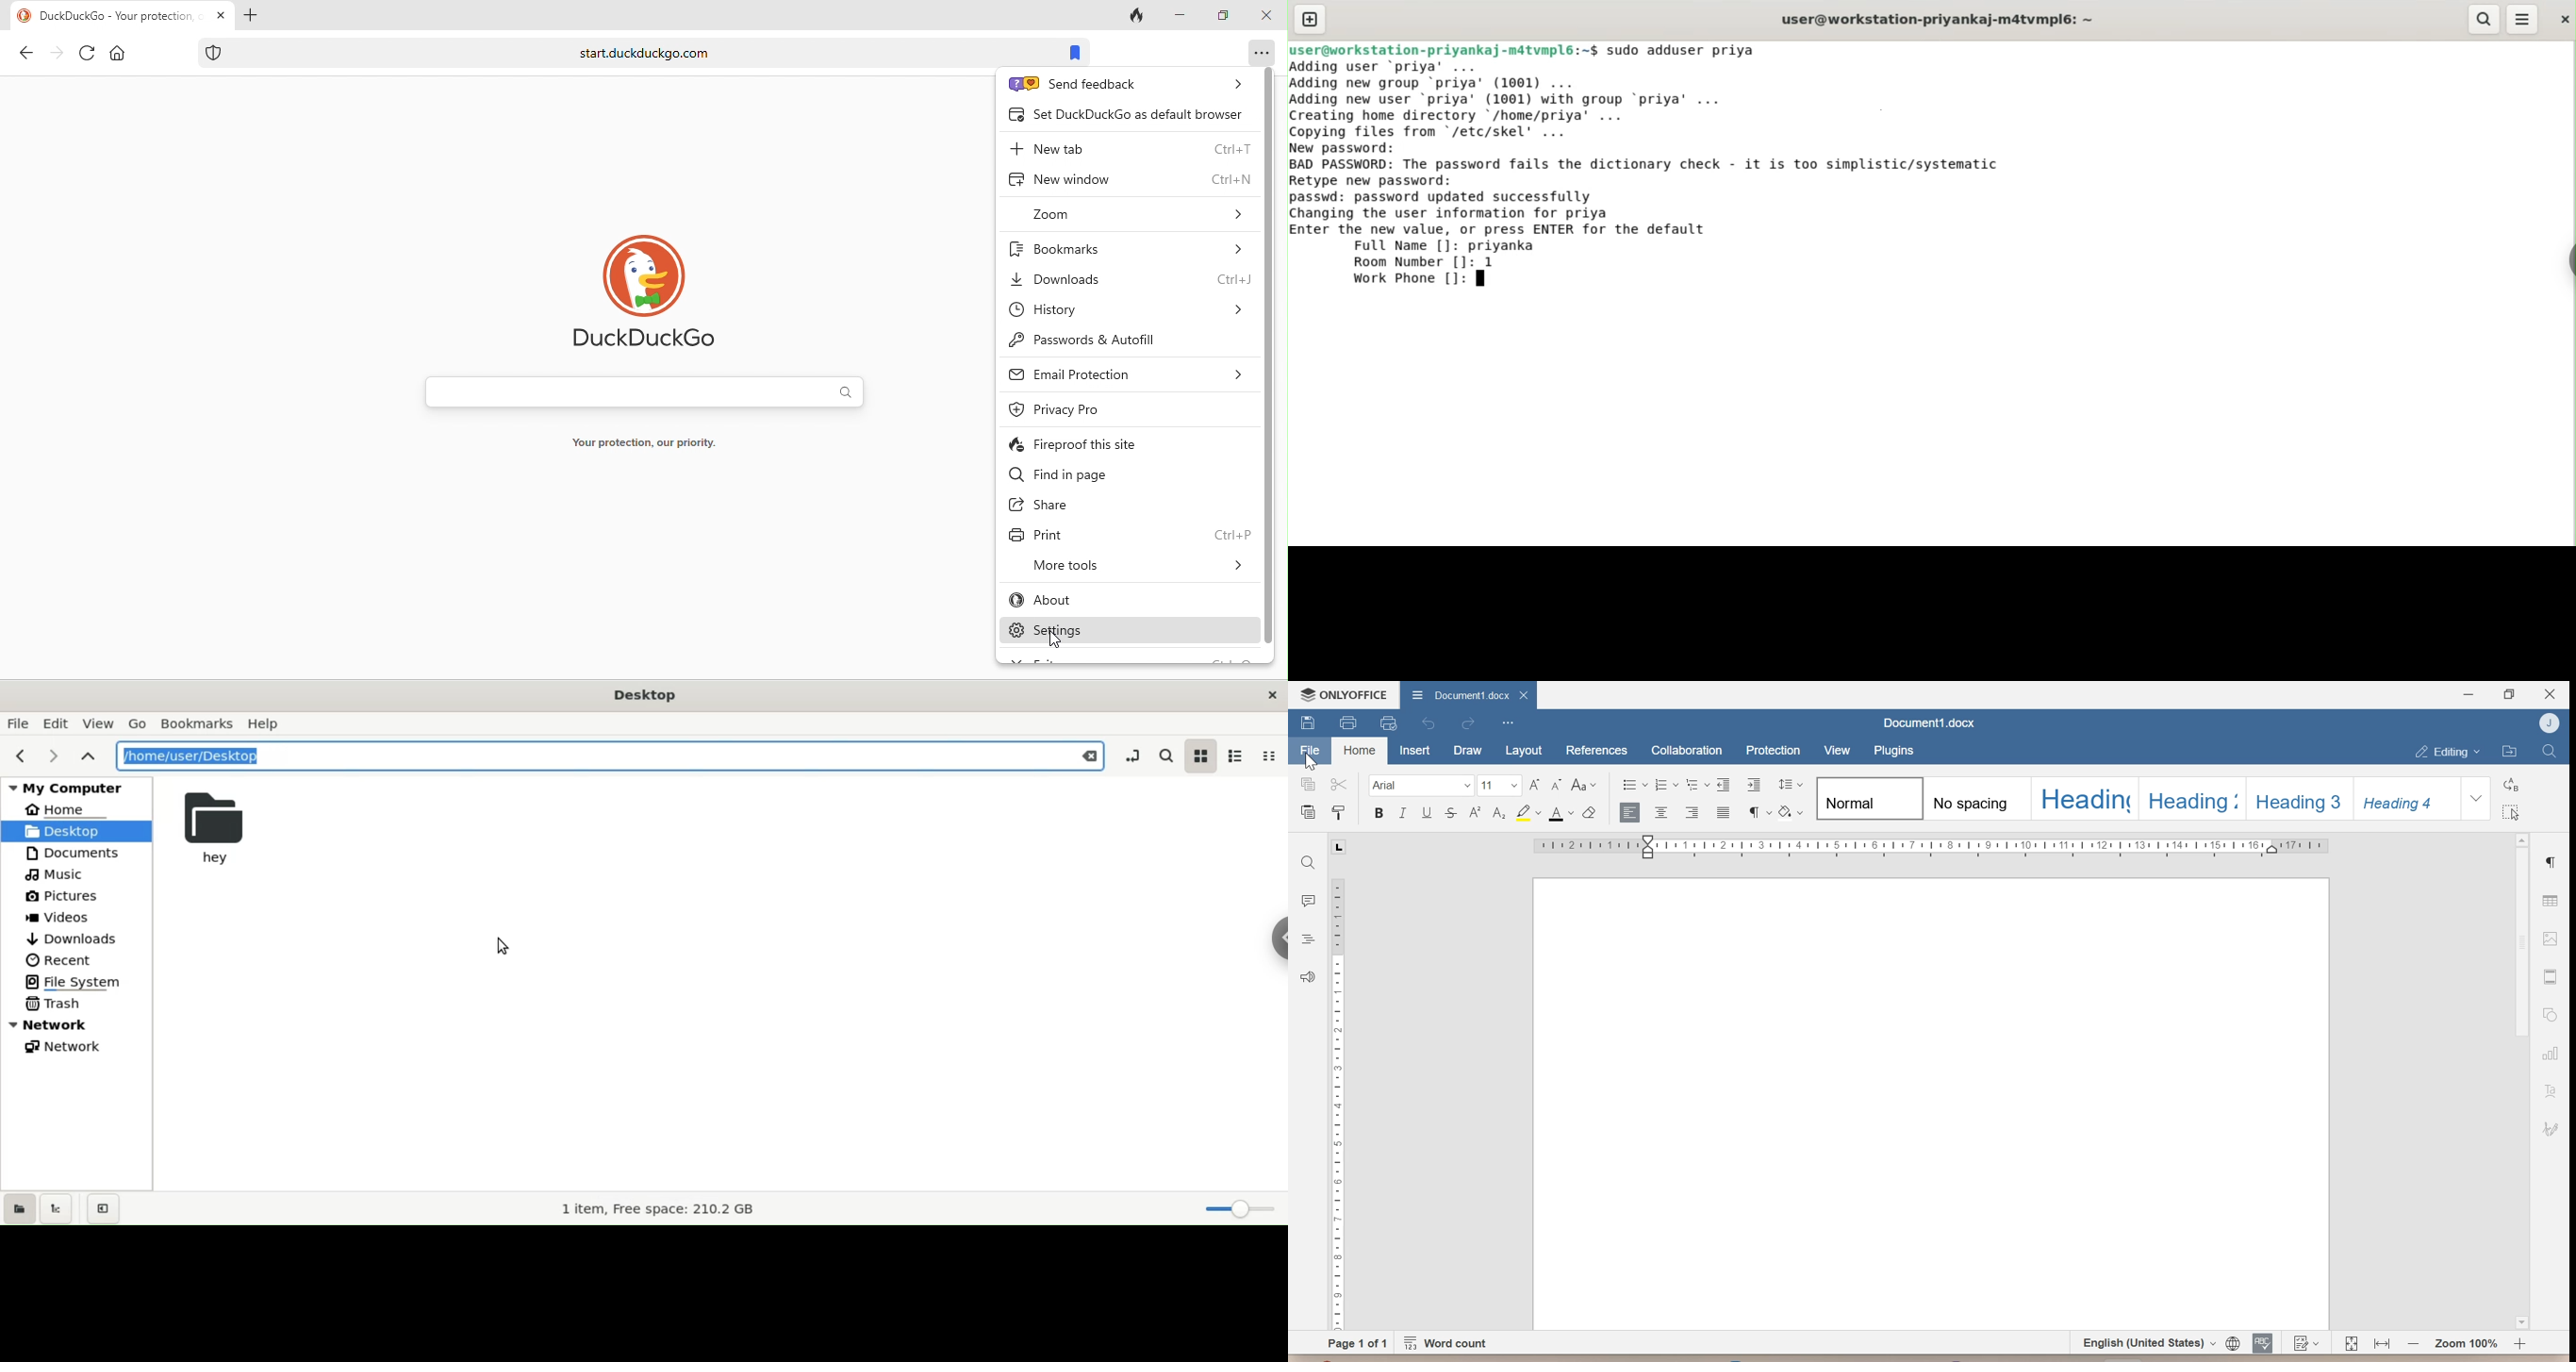  What do you see at coordinates (1305, 810) in the screenshot?
I see `Paste` at bounding box center [1305, 810].